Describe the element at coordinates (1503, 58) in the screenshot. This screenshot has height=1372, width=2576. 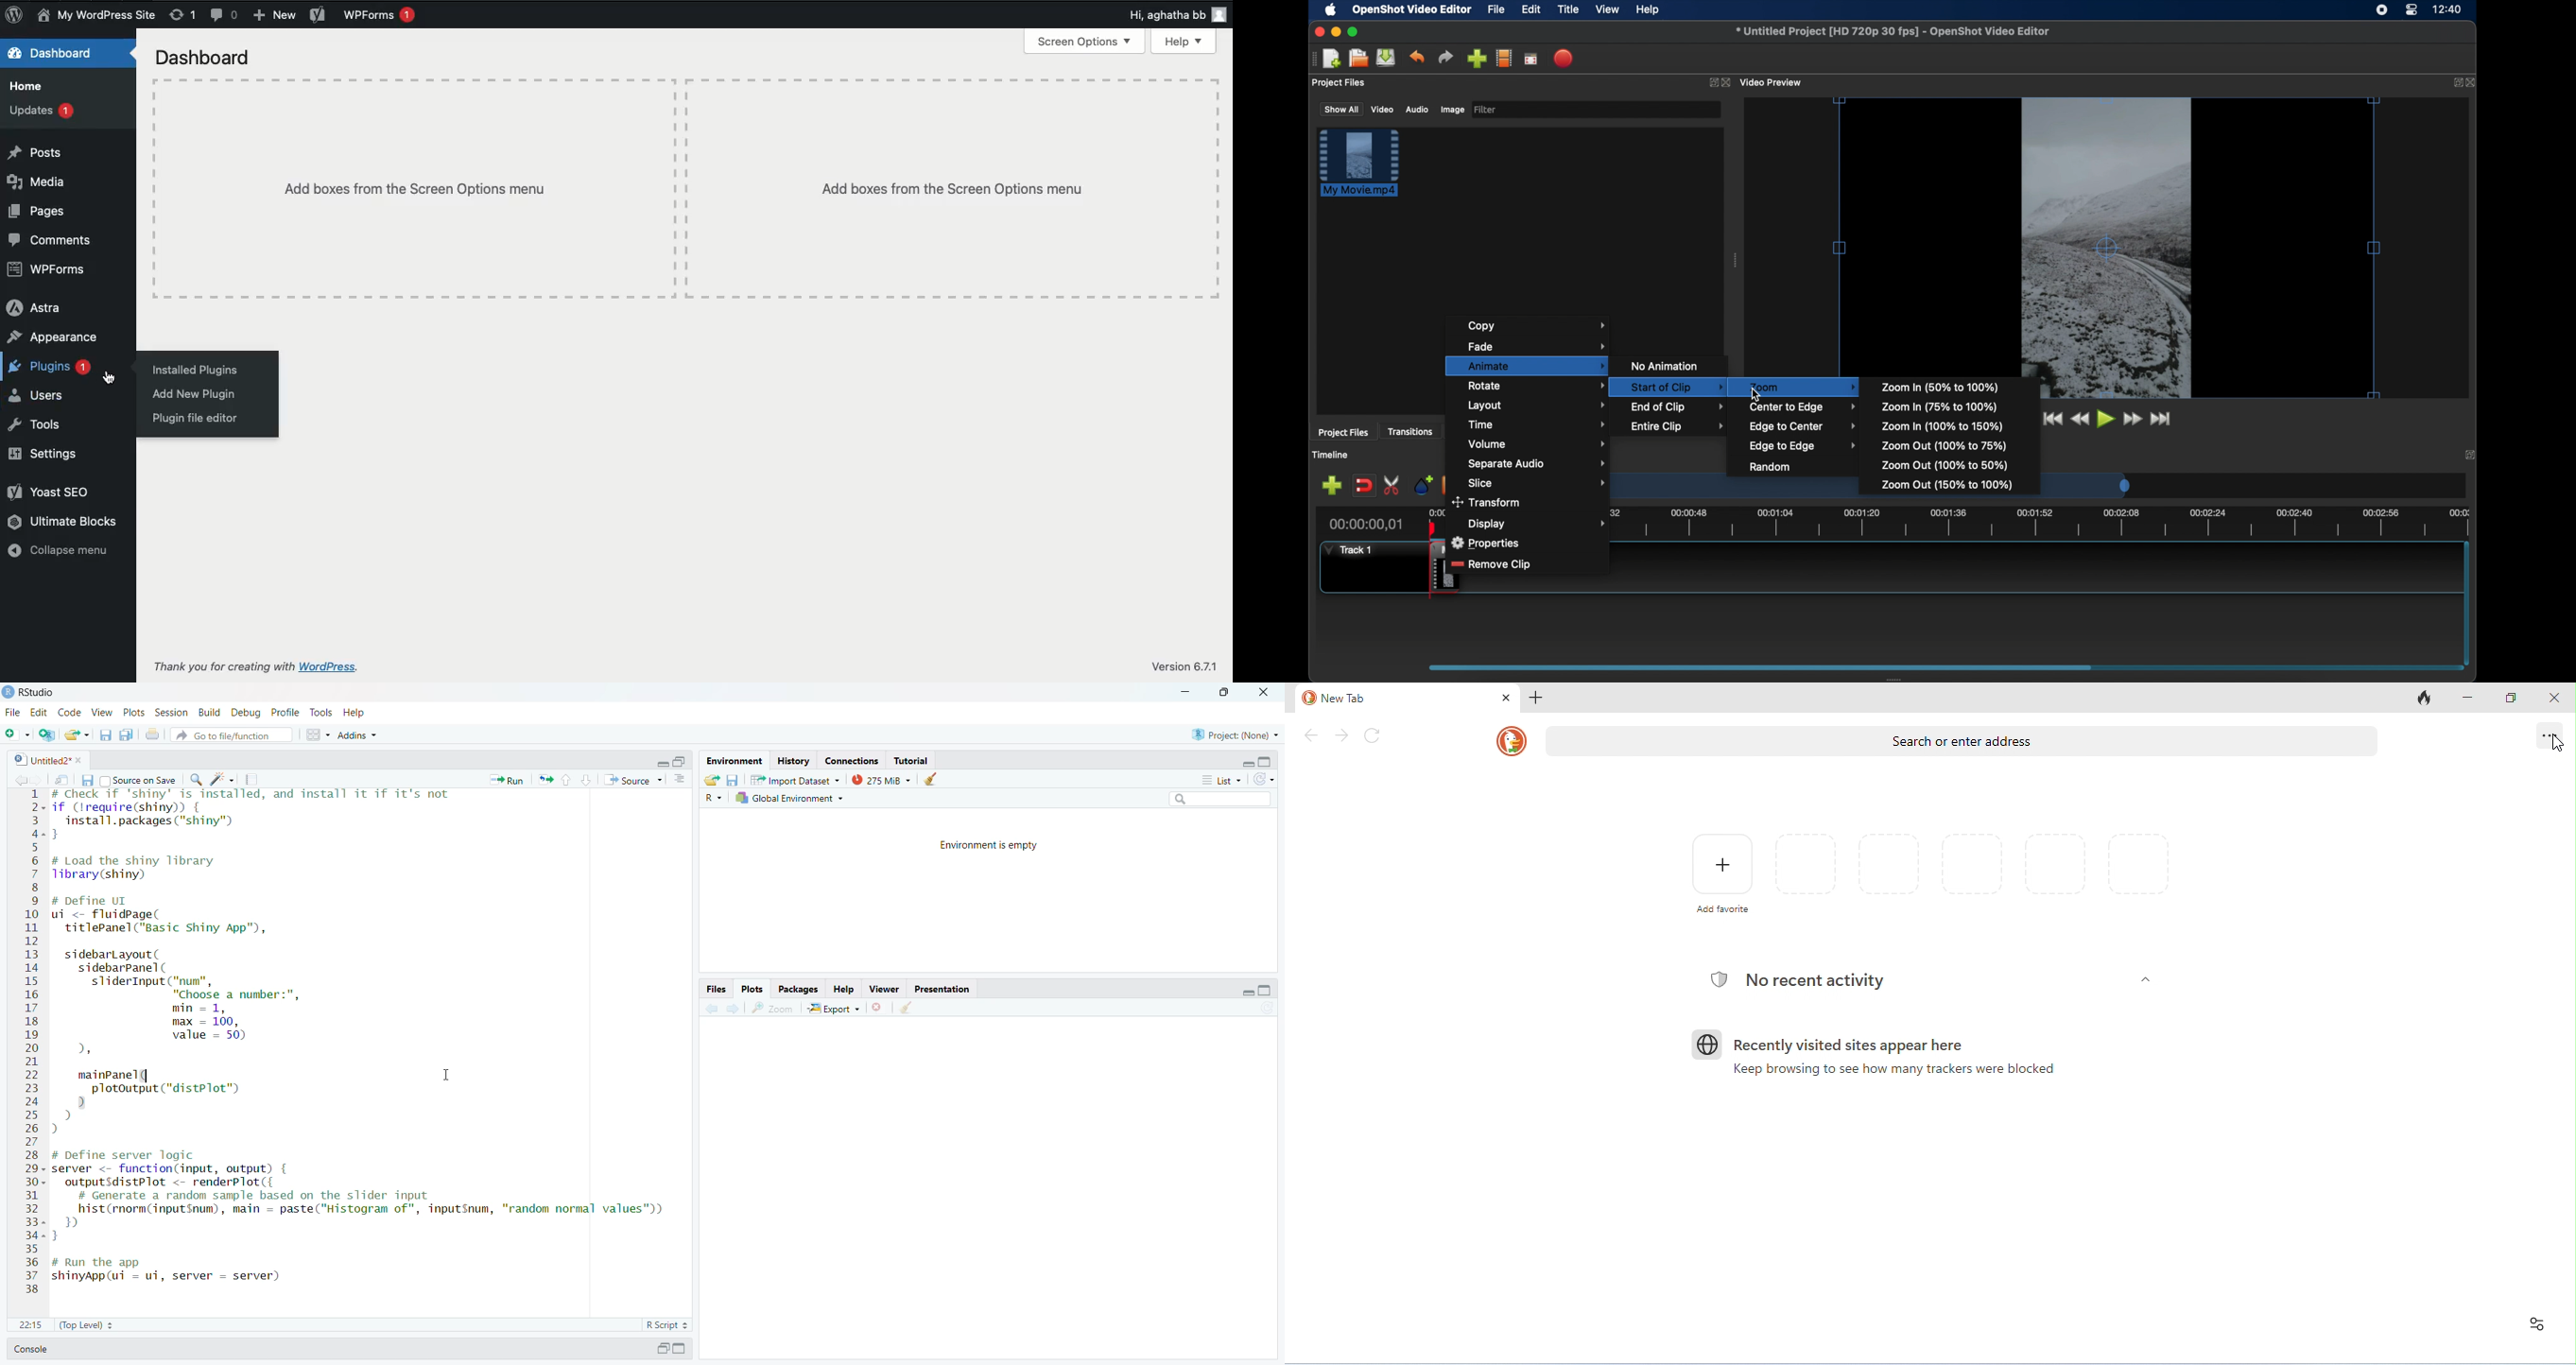
I see `explore profiles` at that location.